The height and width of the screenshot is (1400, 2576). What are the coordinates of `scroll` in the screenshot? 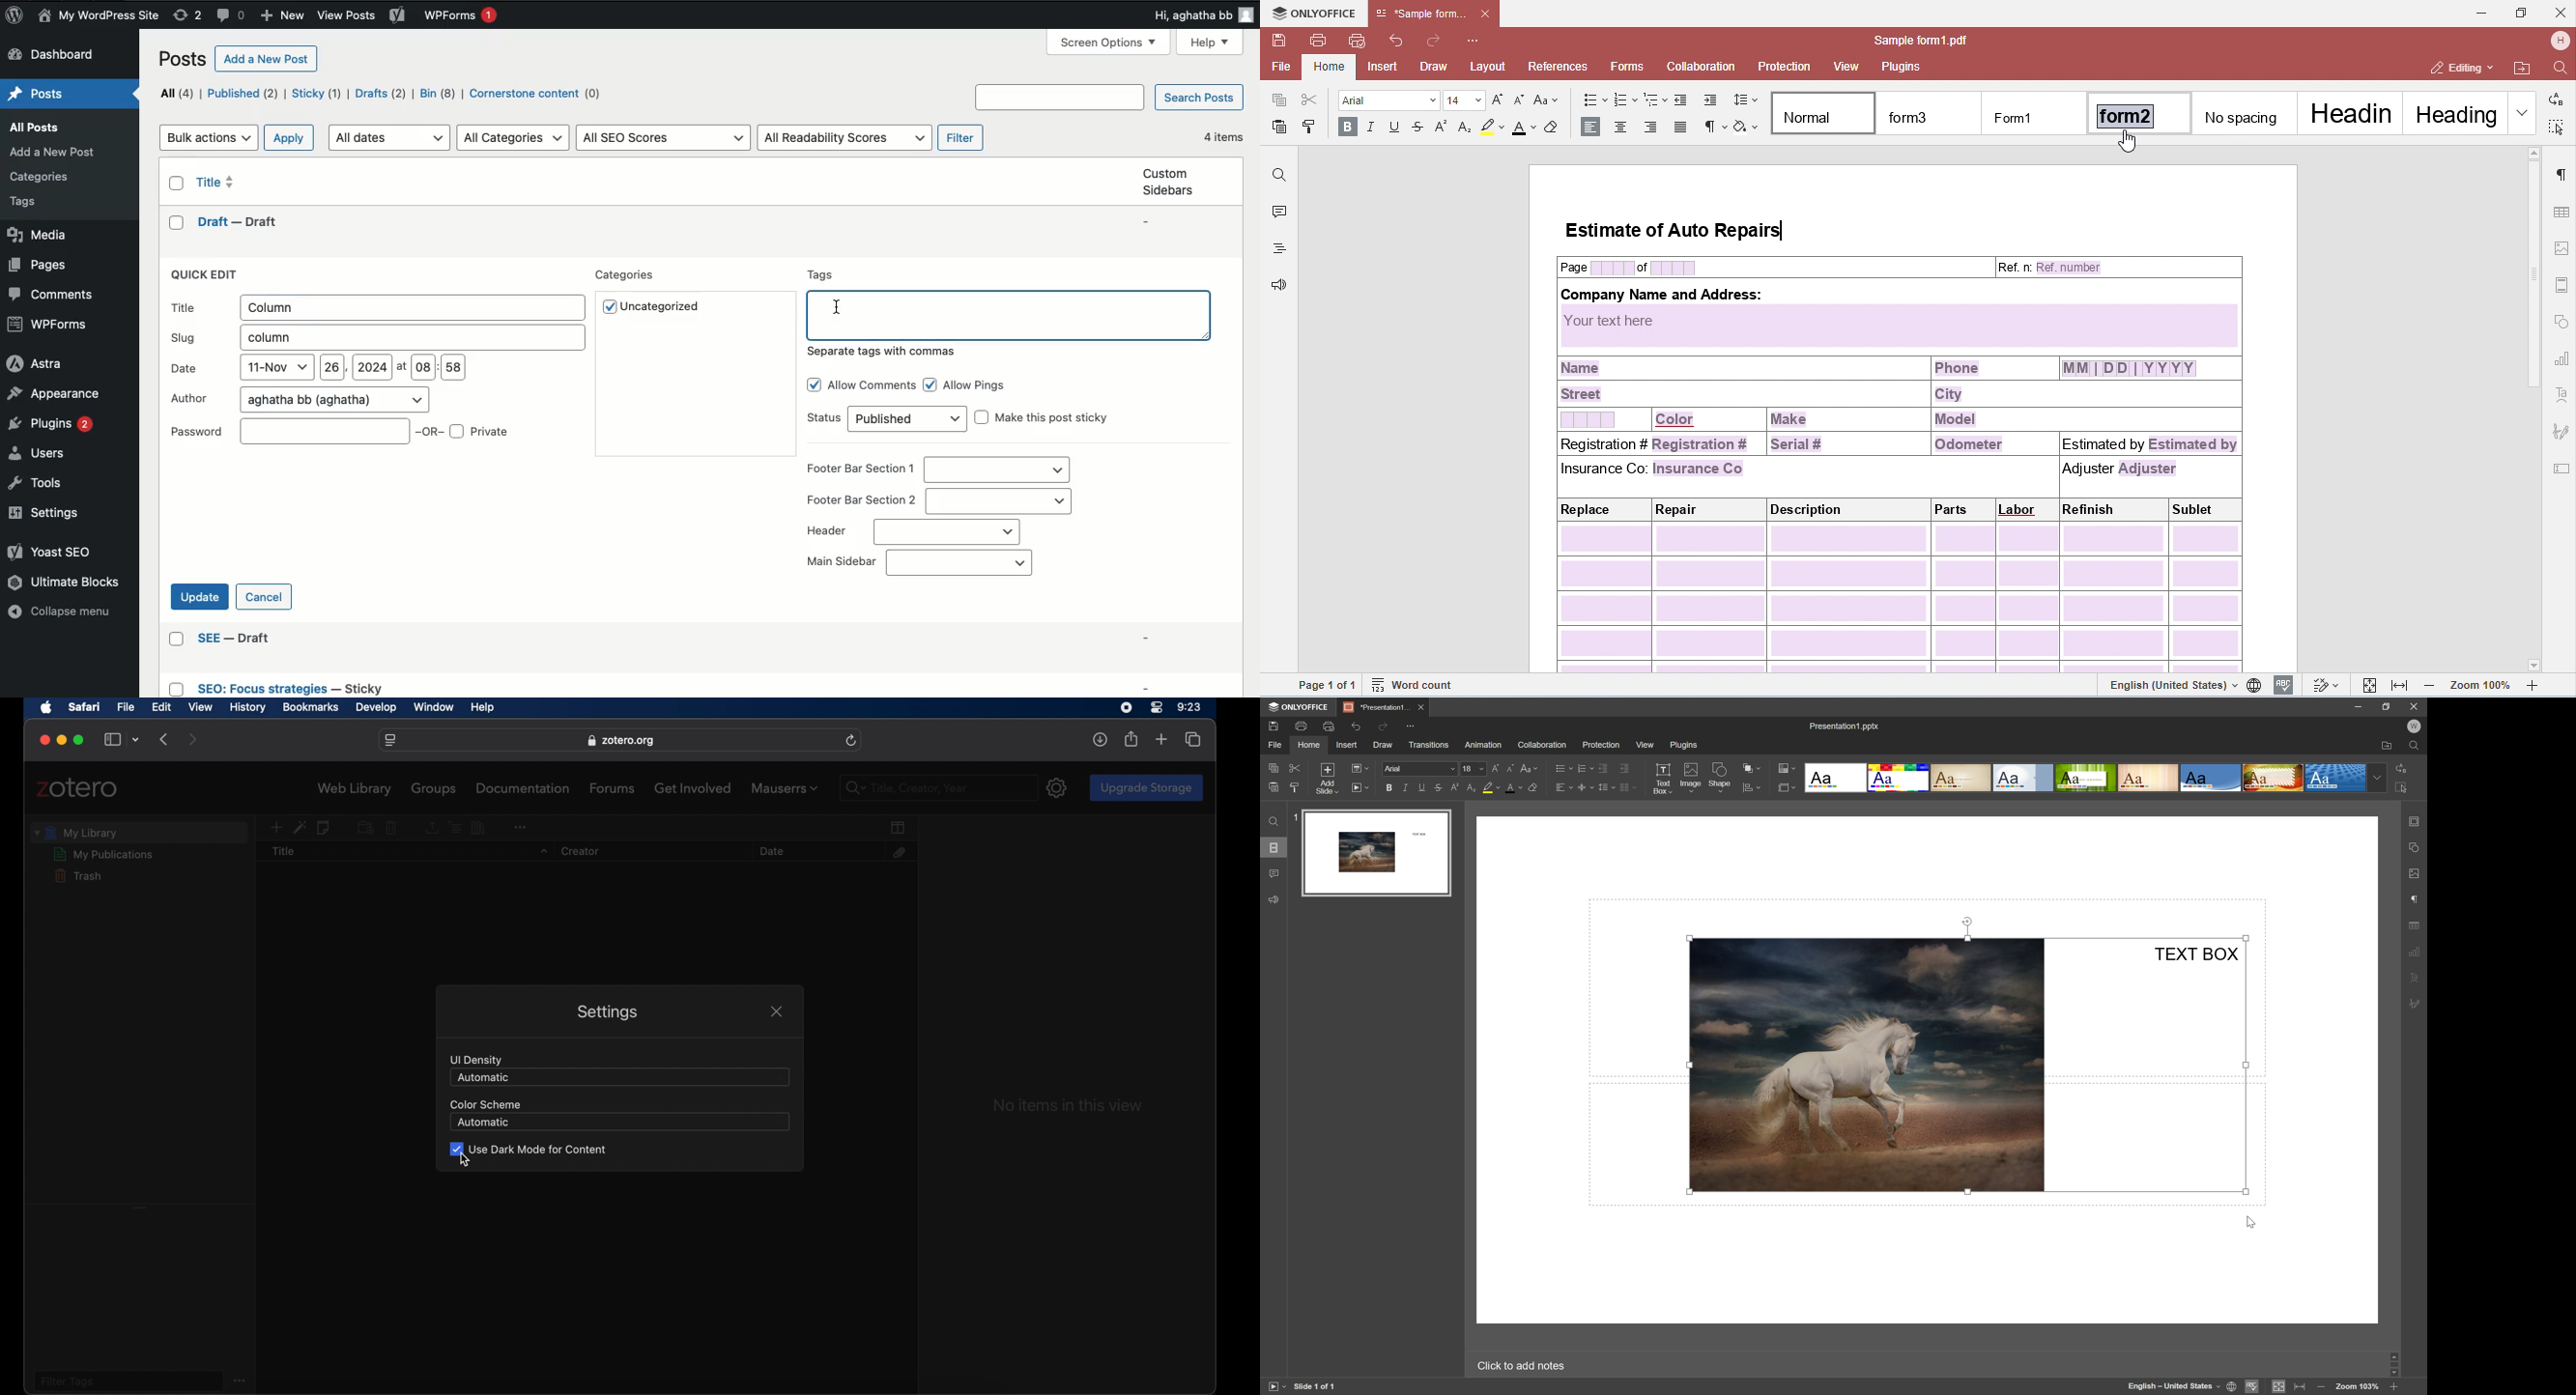 It's located at (2394, 1365).